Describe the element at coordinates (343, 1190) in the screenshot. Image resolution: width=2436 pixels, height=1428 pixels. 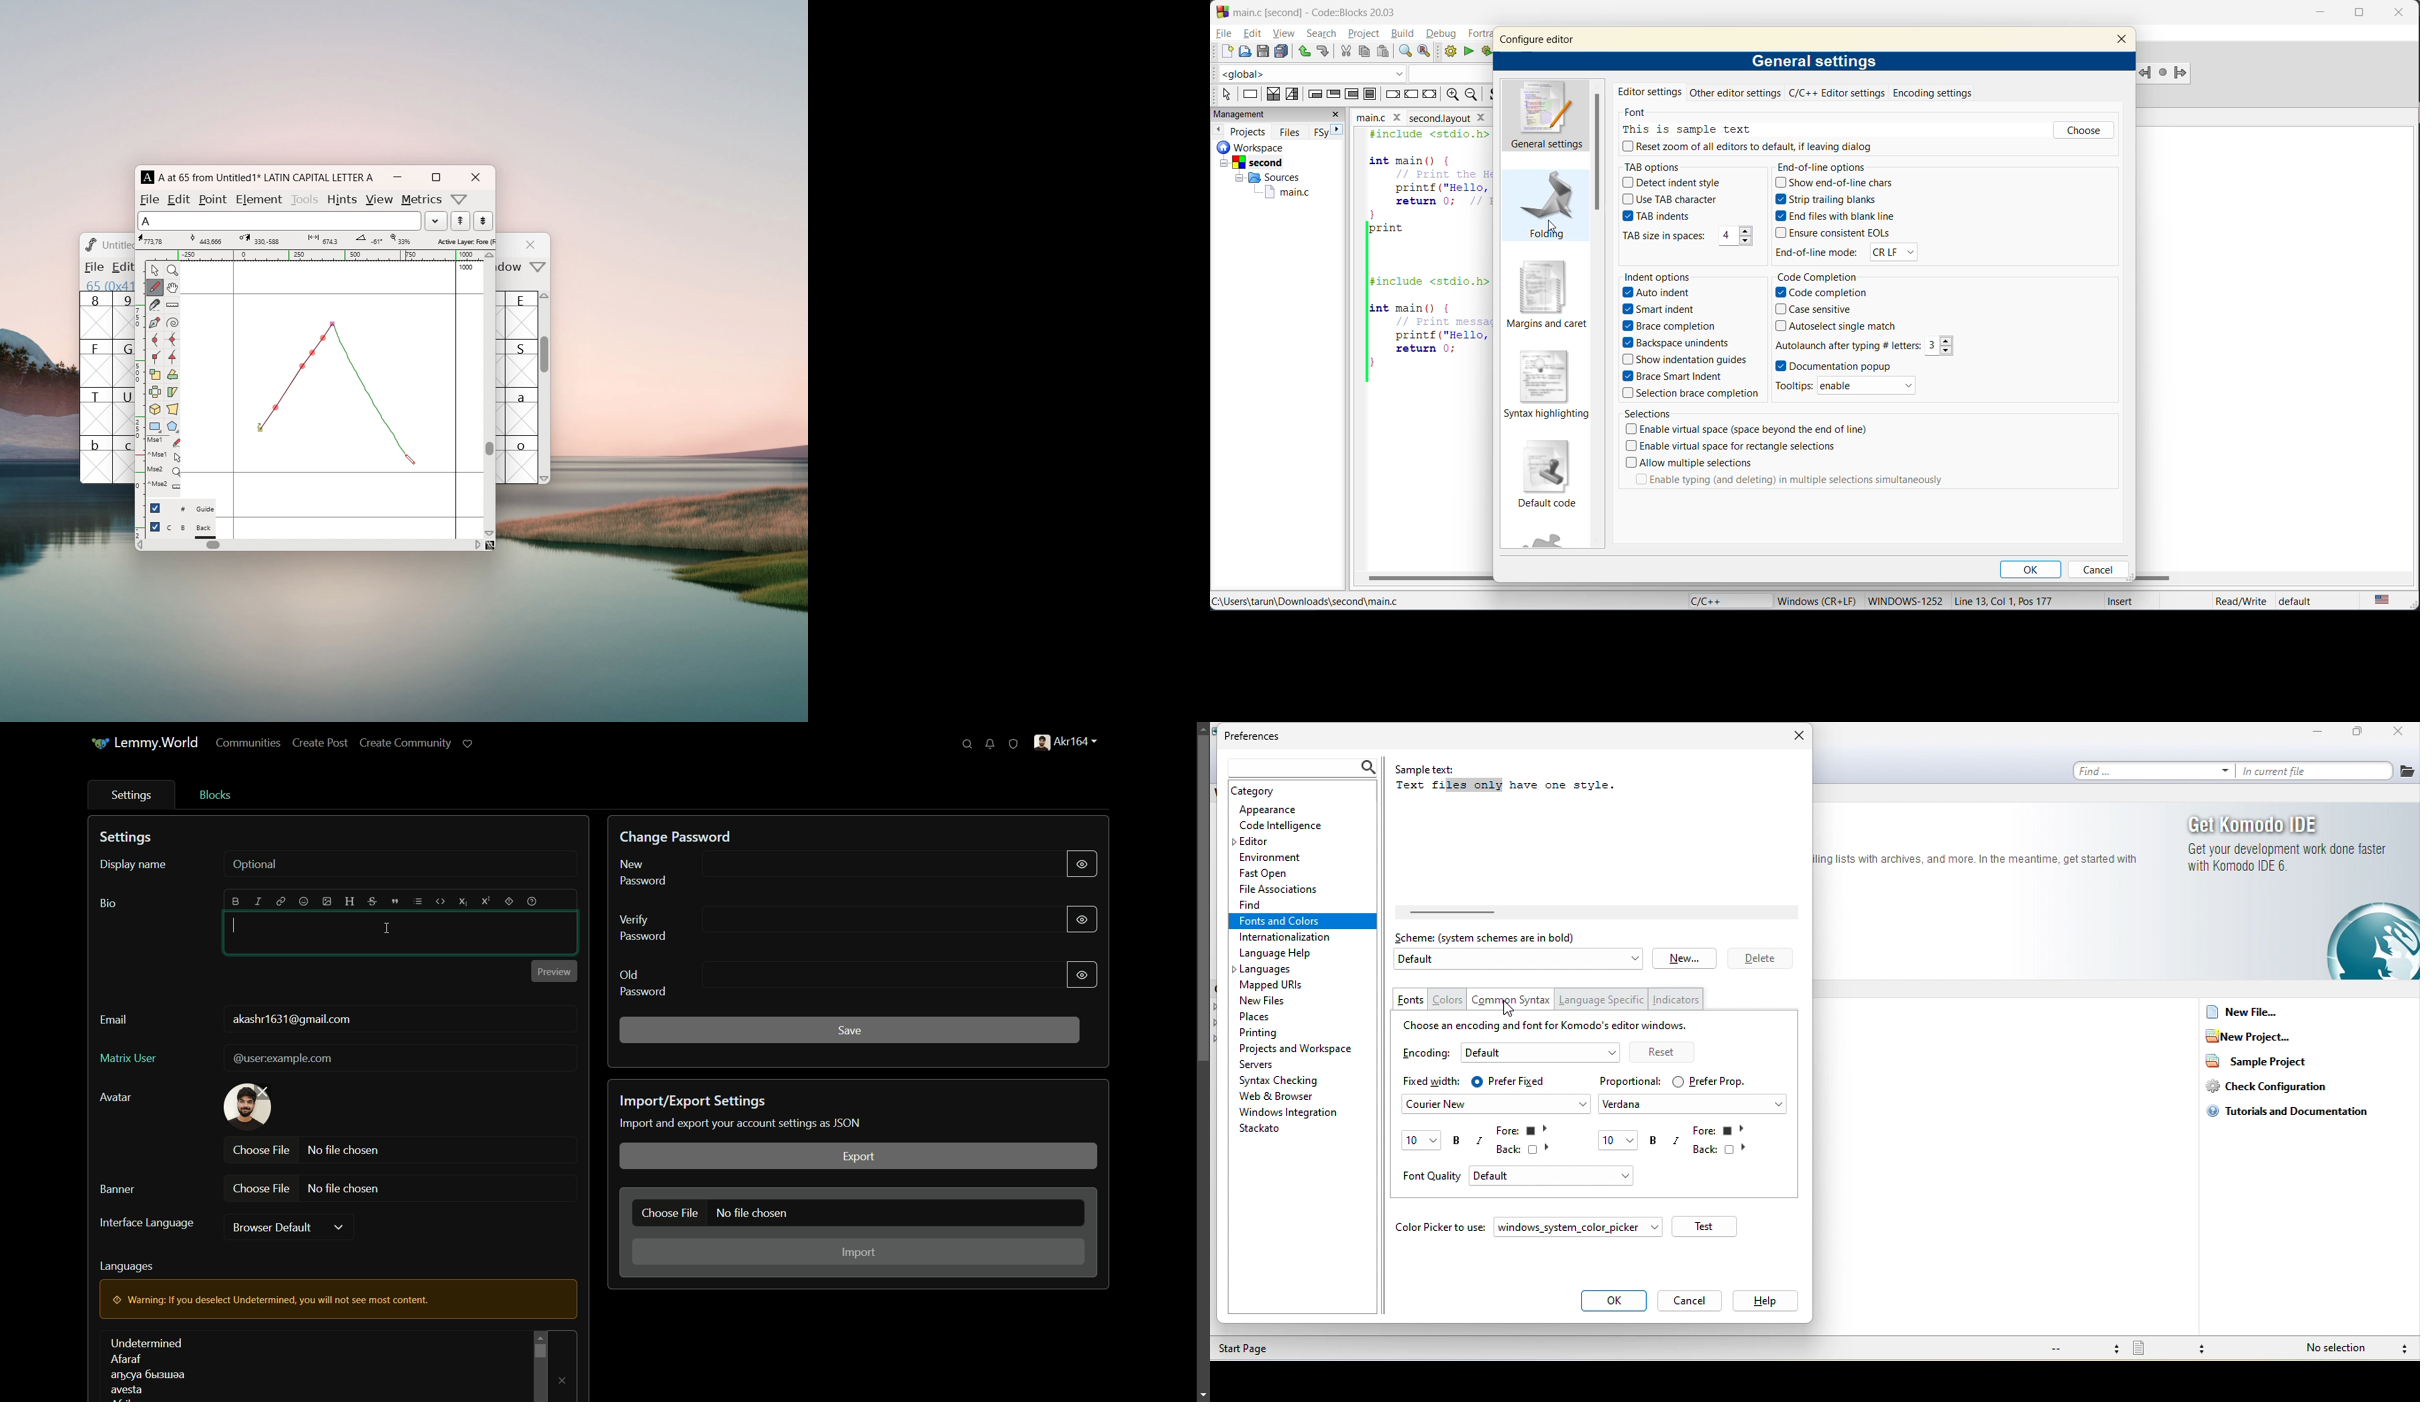
I see `no file chosen` at that location.